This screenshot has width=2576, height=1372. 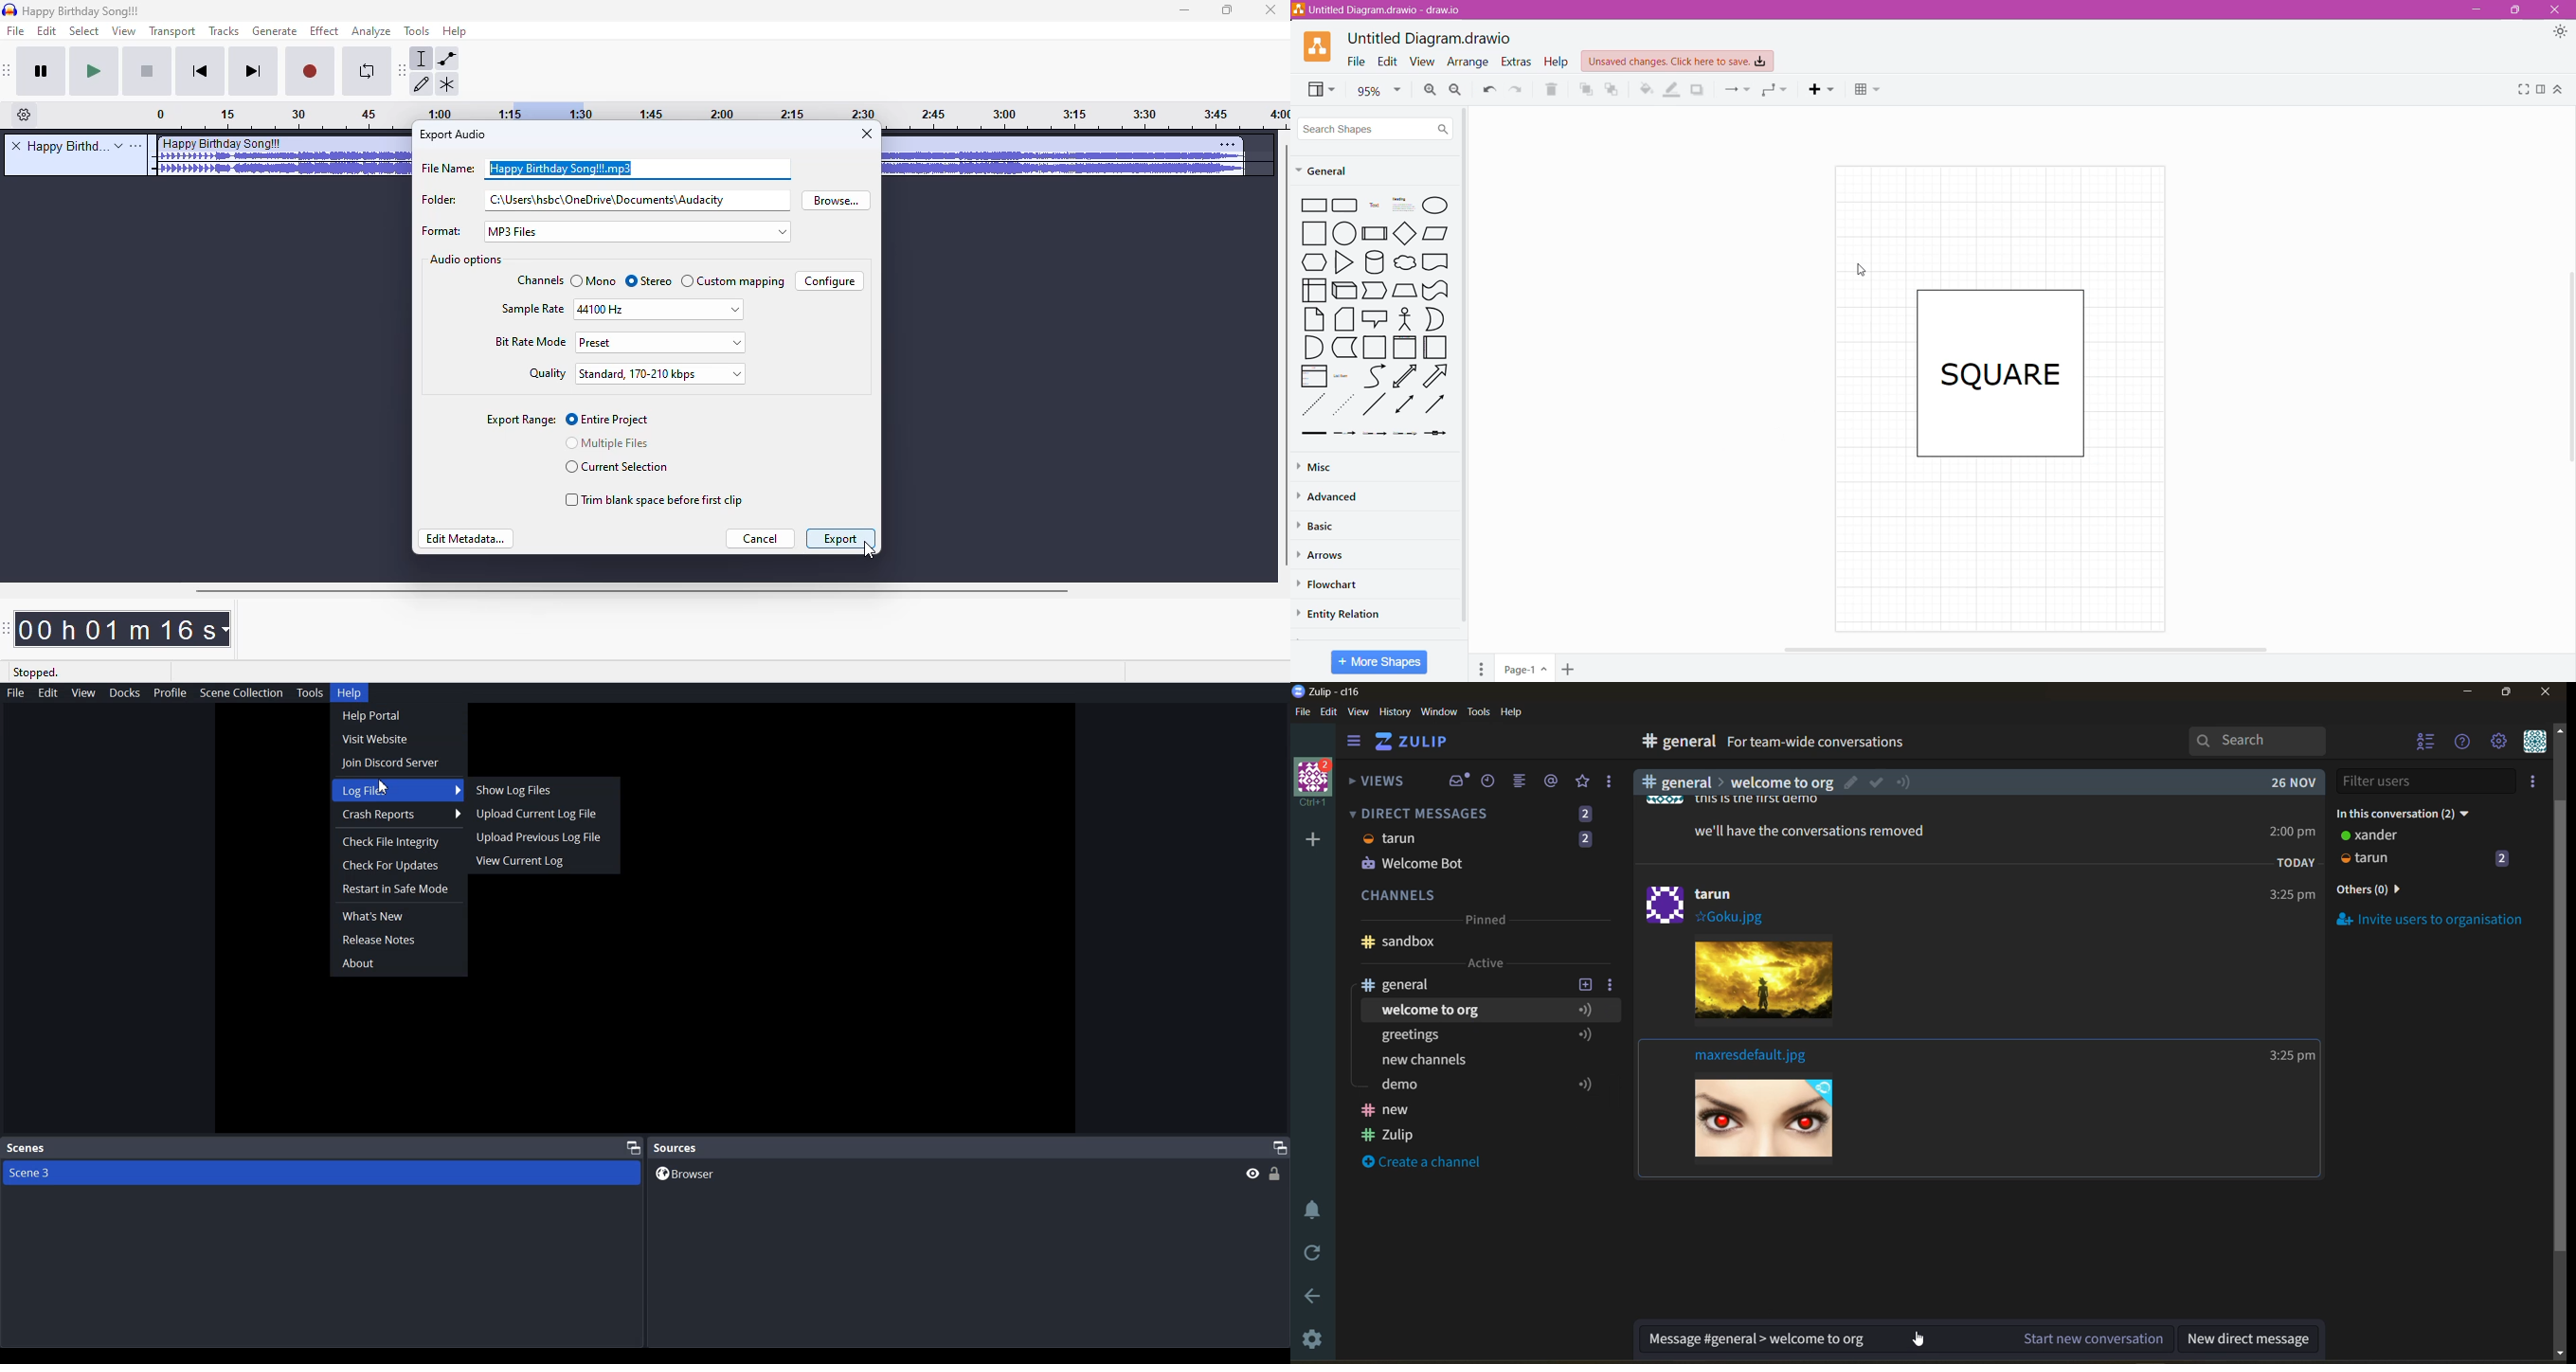 I want to click on views, so click(x=1377, y=785).